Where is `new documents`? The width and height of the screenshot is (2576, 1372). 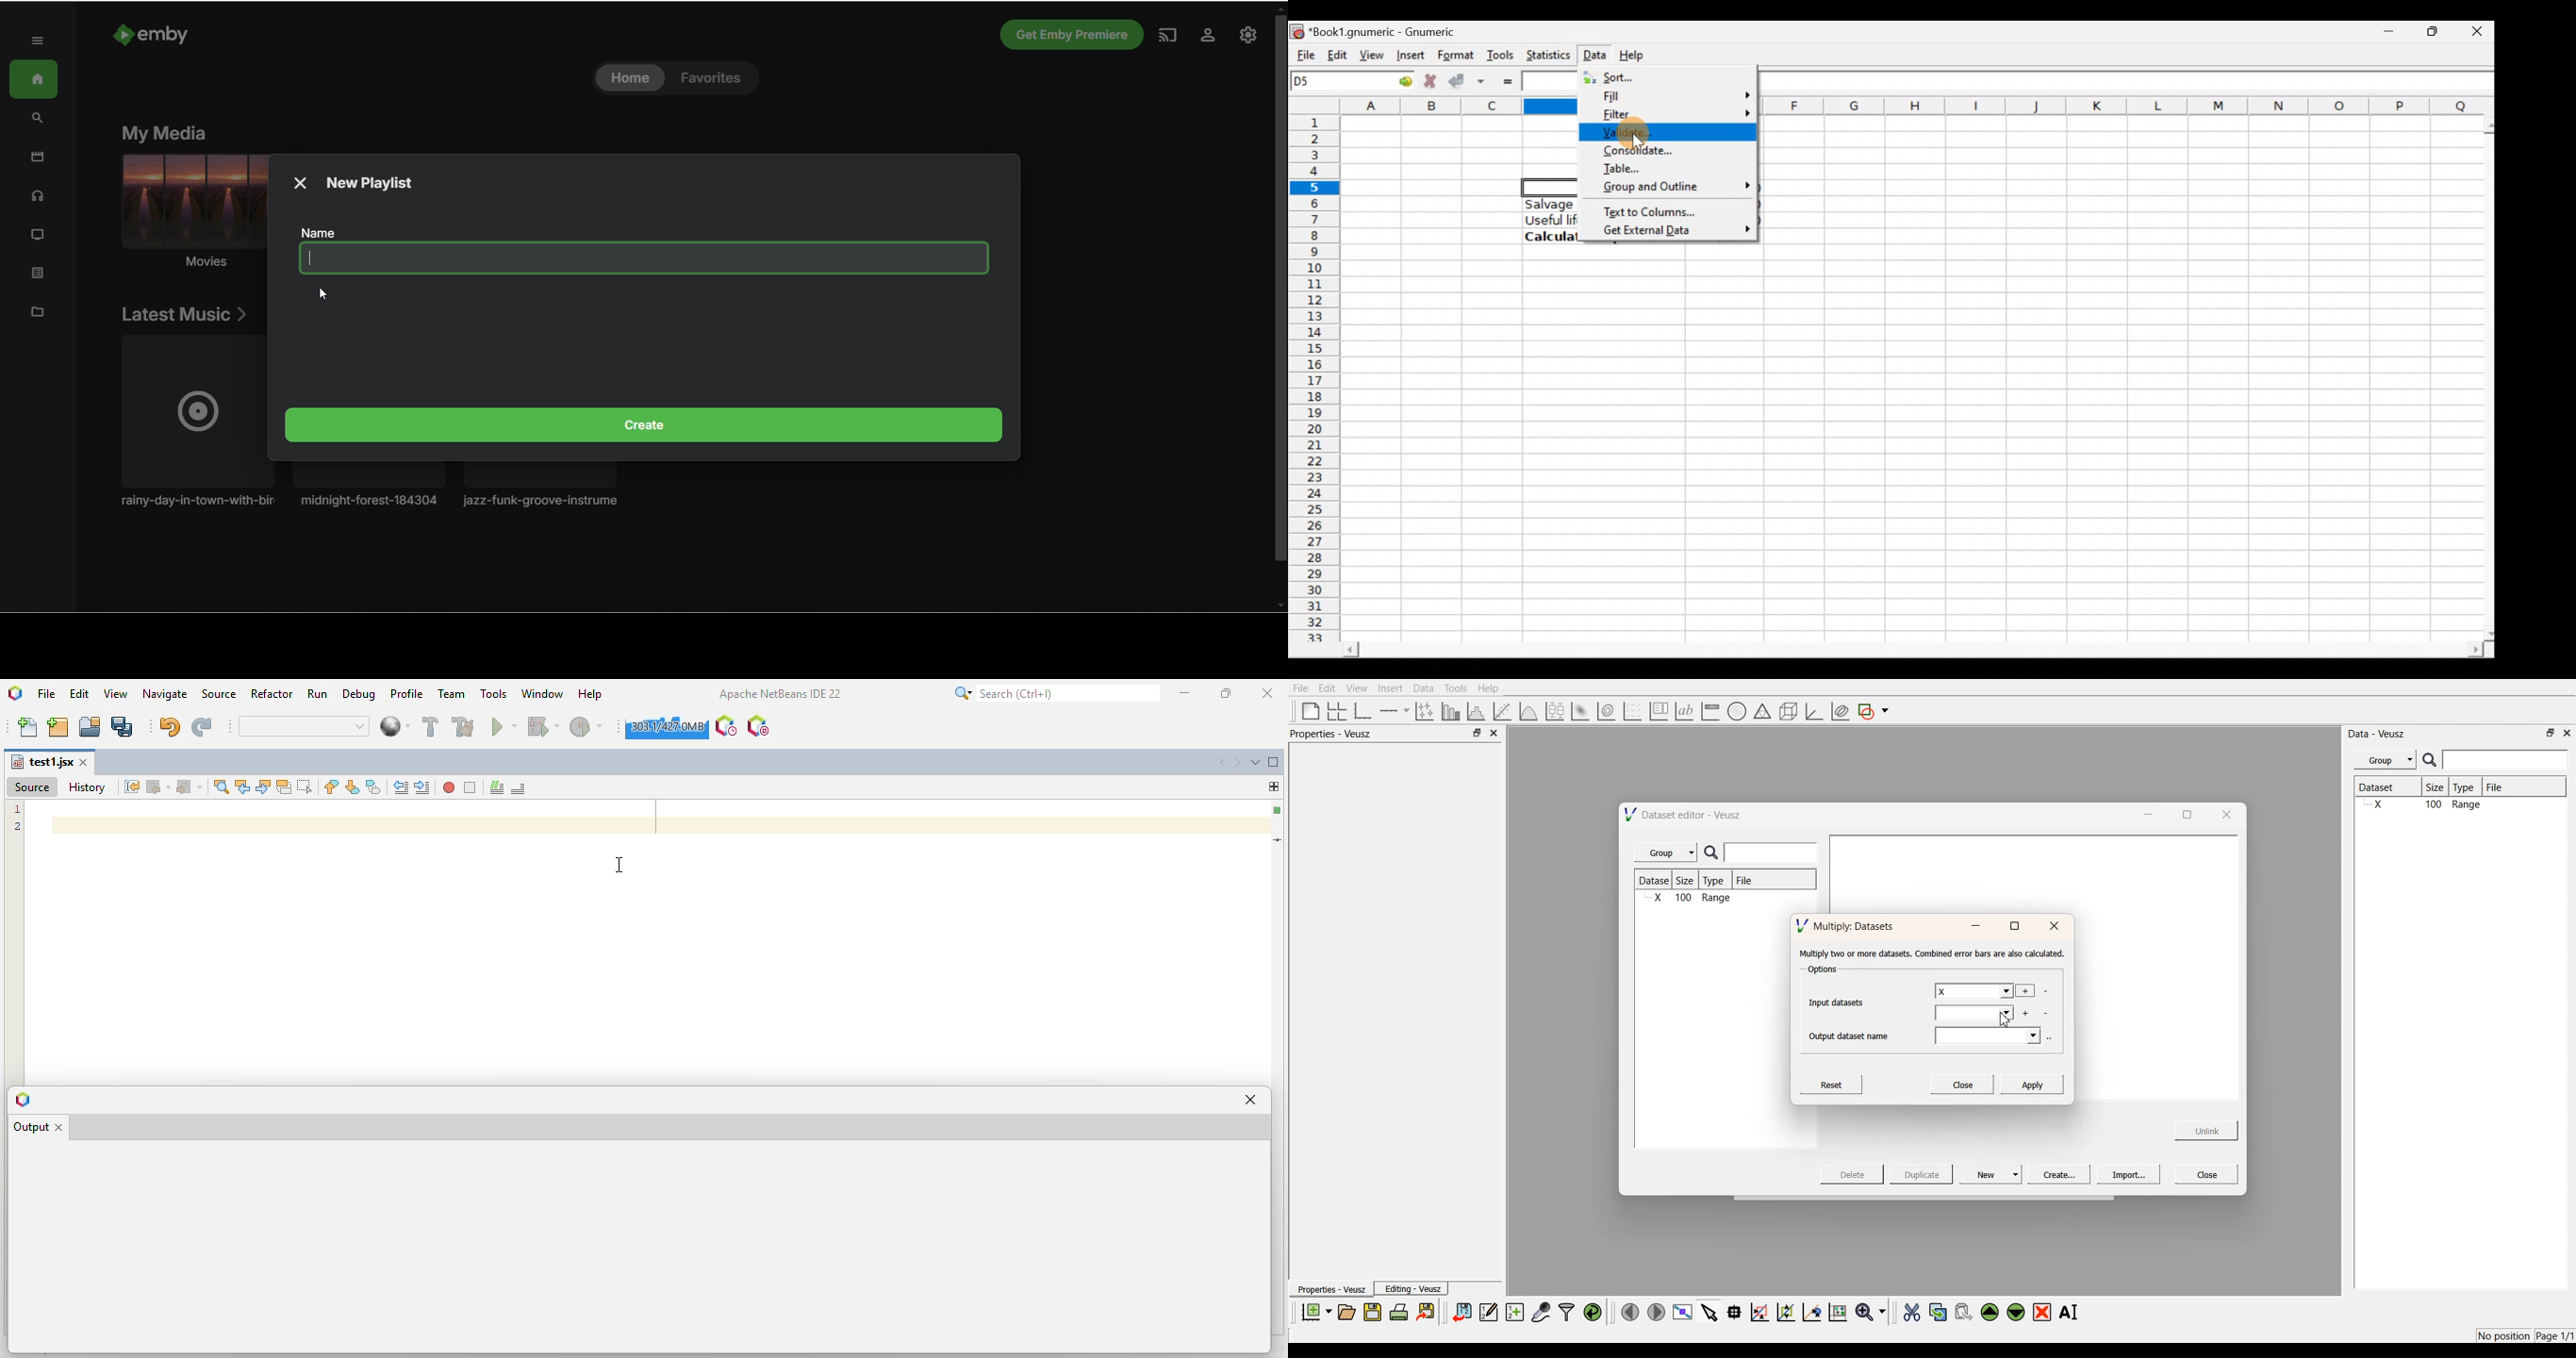
new documents is located at coordinates (1315, 1312).